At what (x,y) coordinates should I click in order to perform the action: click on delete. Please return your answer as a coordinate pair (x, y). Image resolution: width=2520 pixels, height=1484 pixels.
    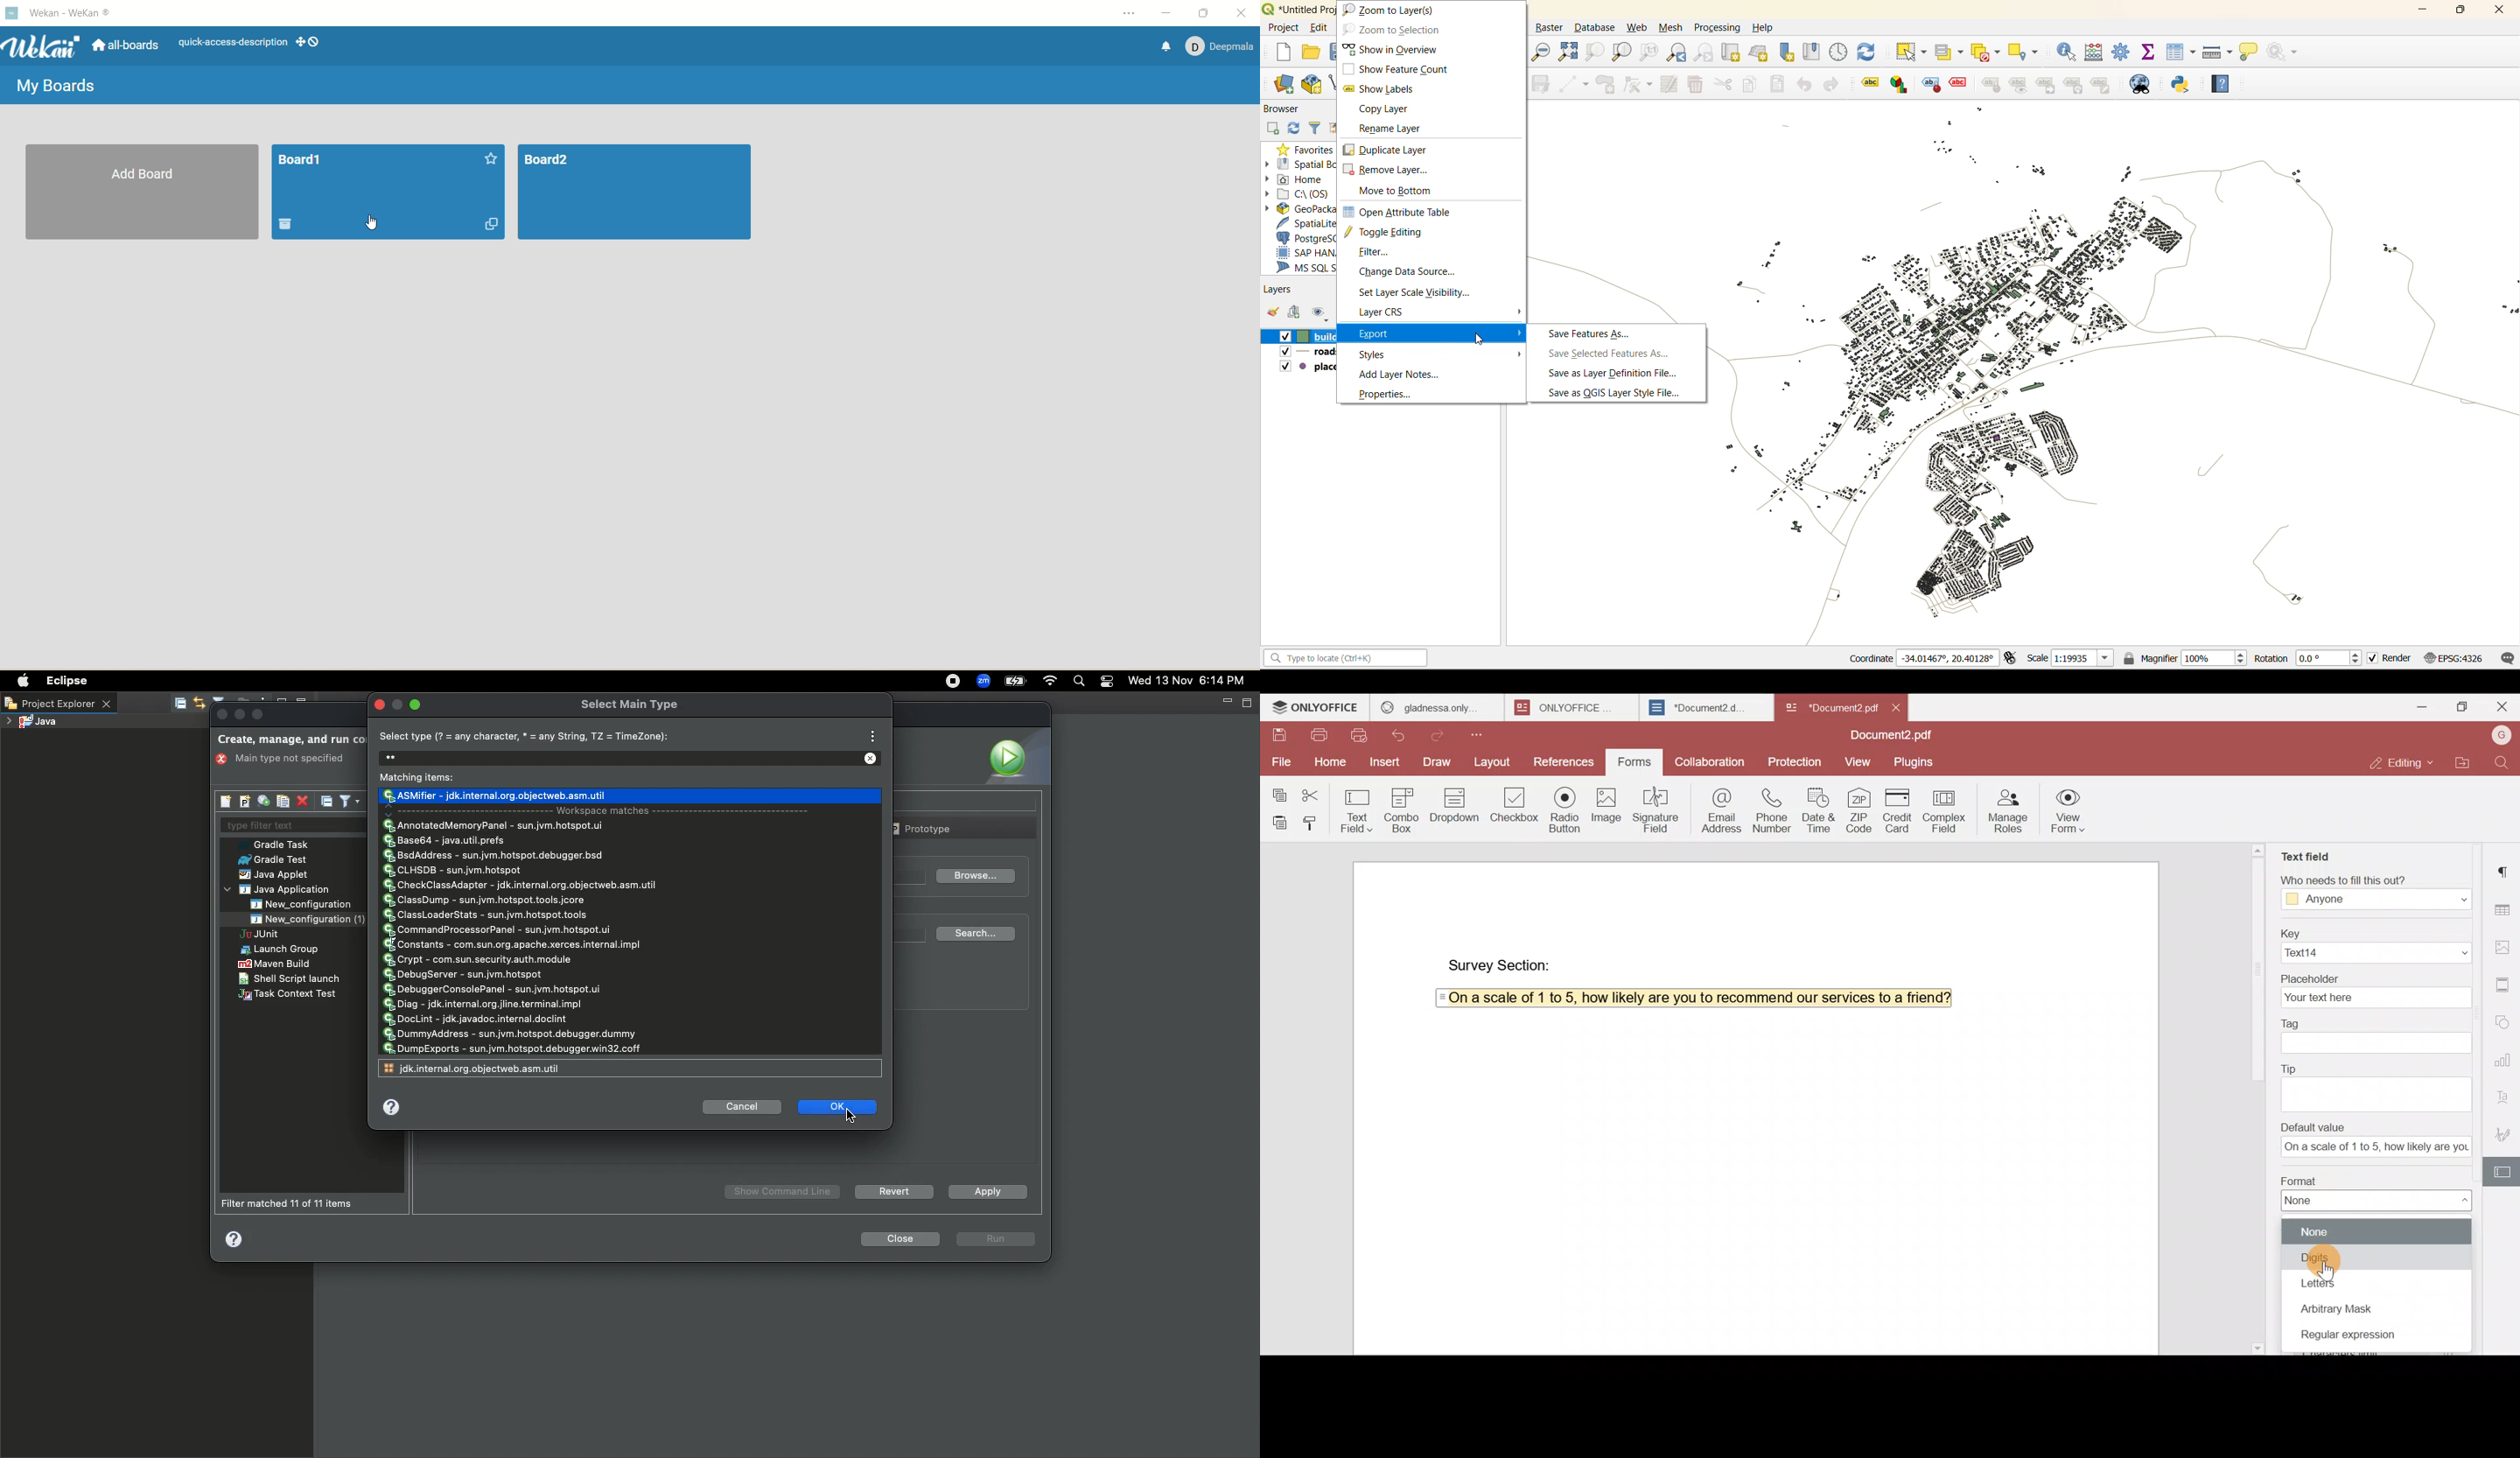
    Looking at the image, I should click on (1694, 86).